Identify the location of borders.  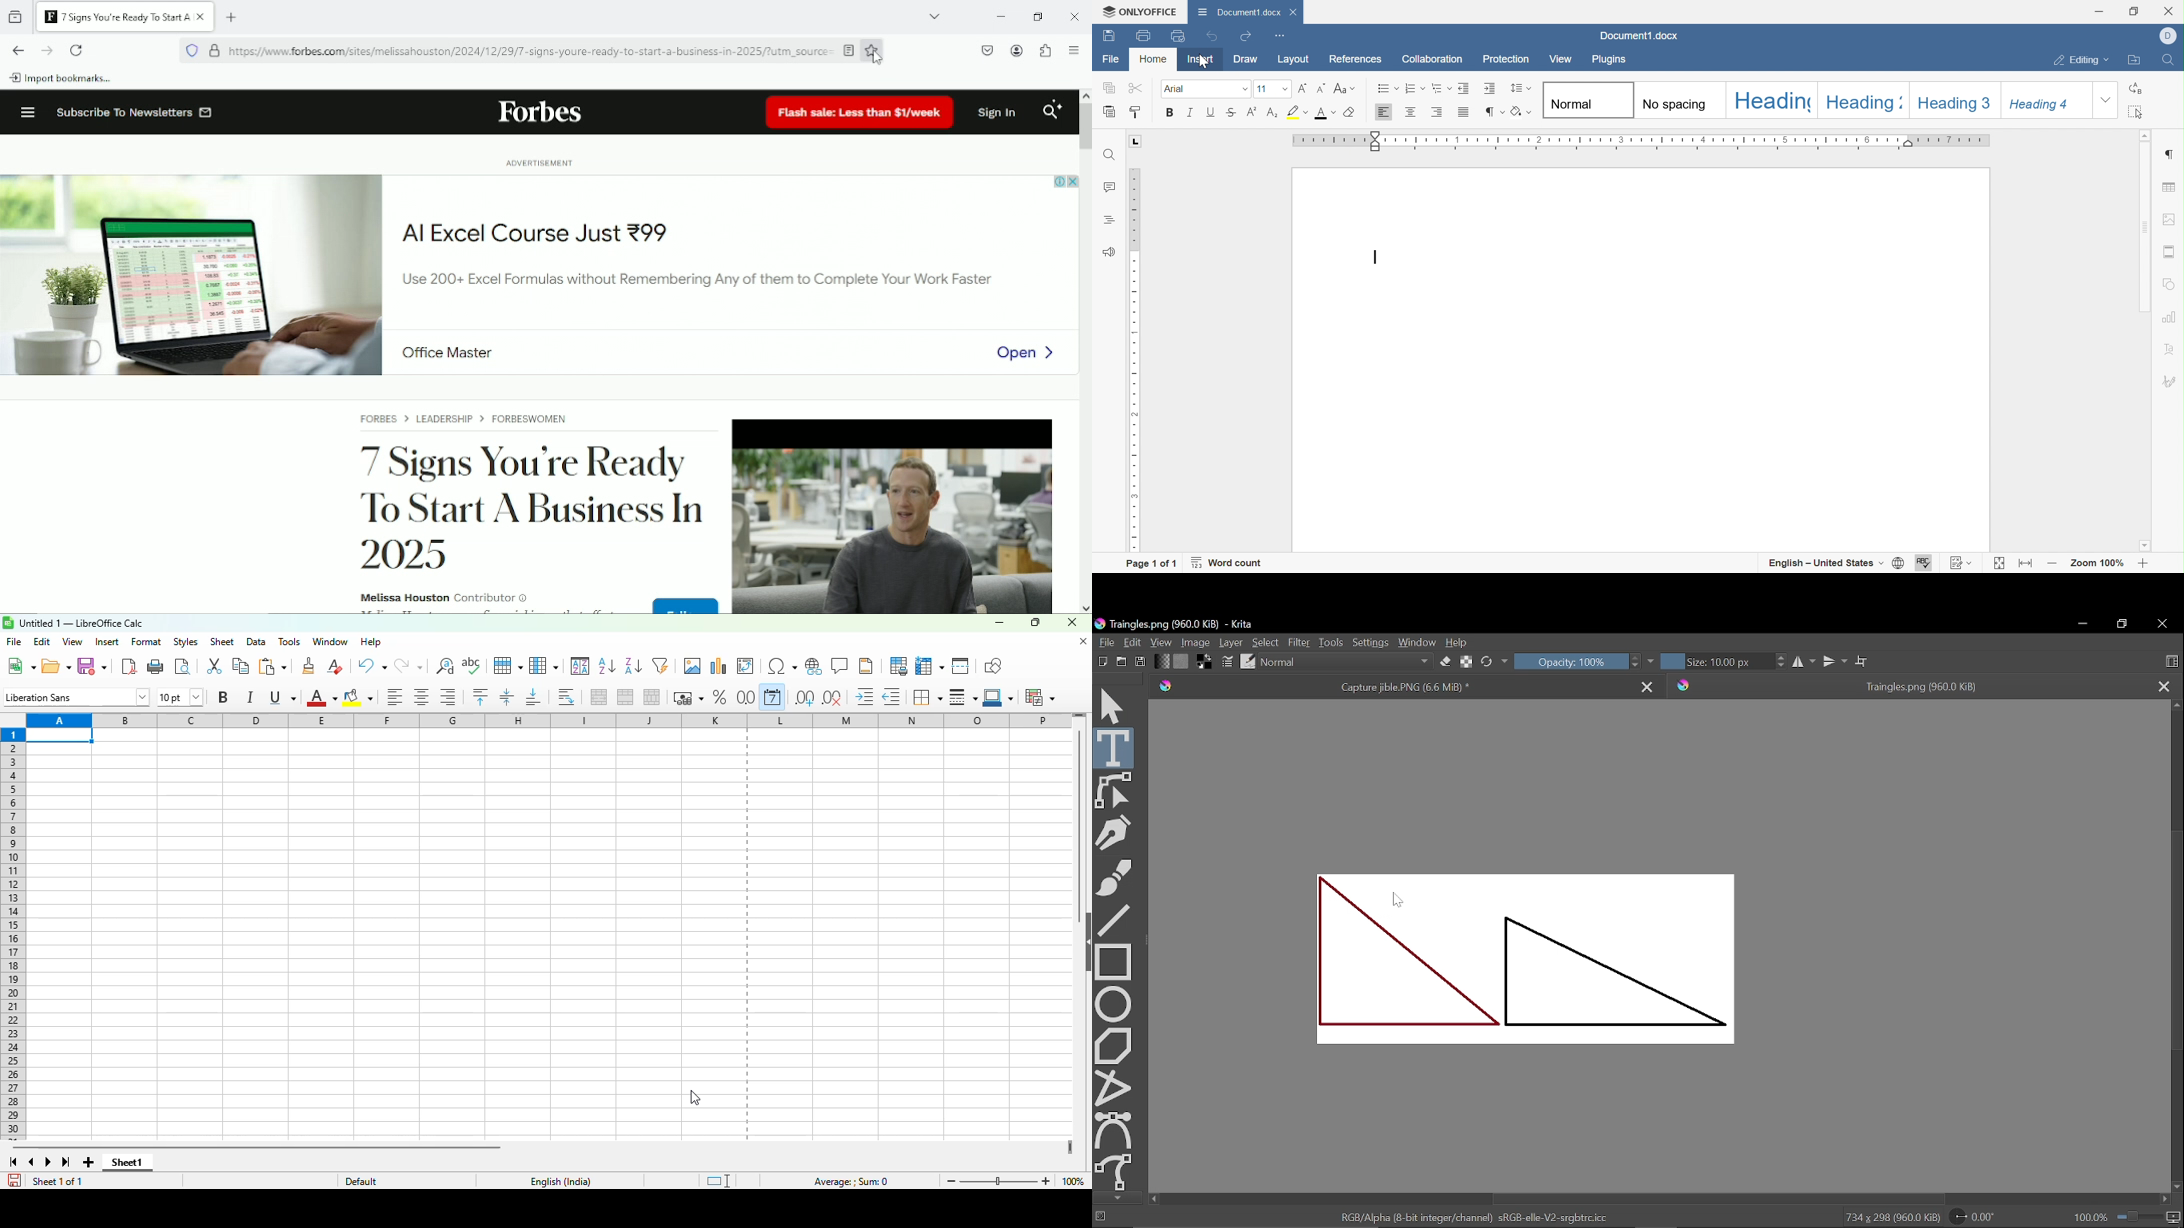
(927, 697).